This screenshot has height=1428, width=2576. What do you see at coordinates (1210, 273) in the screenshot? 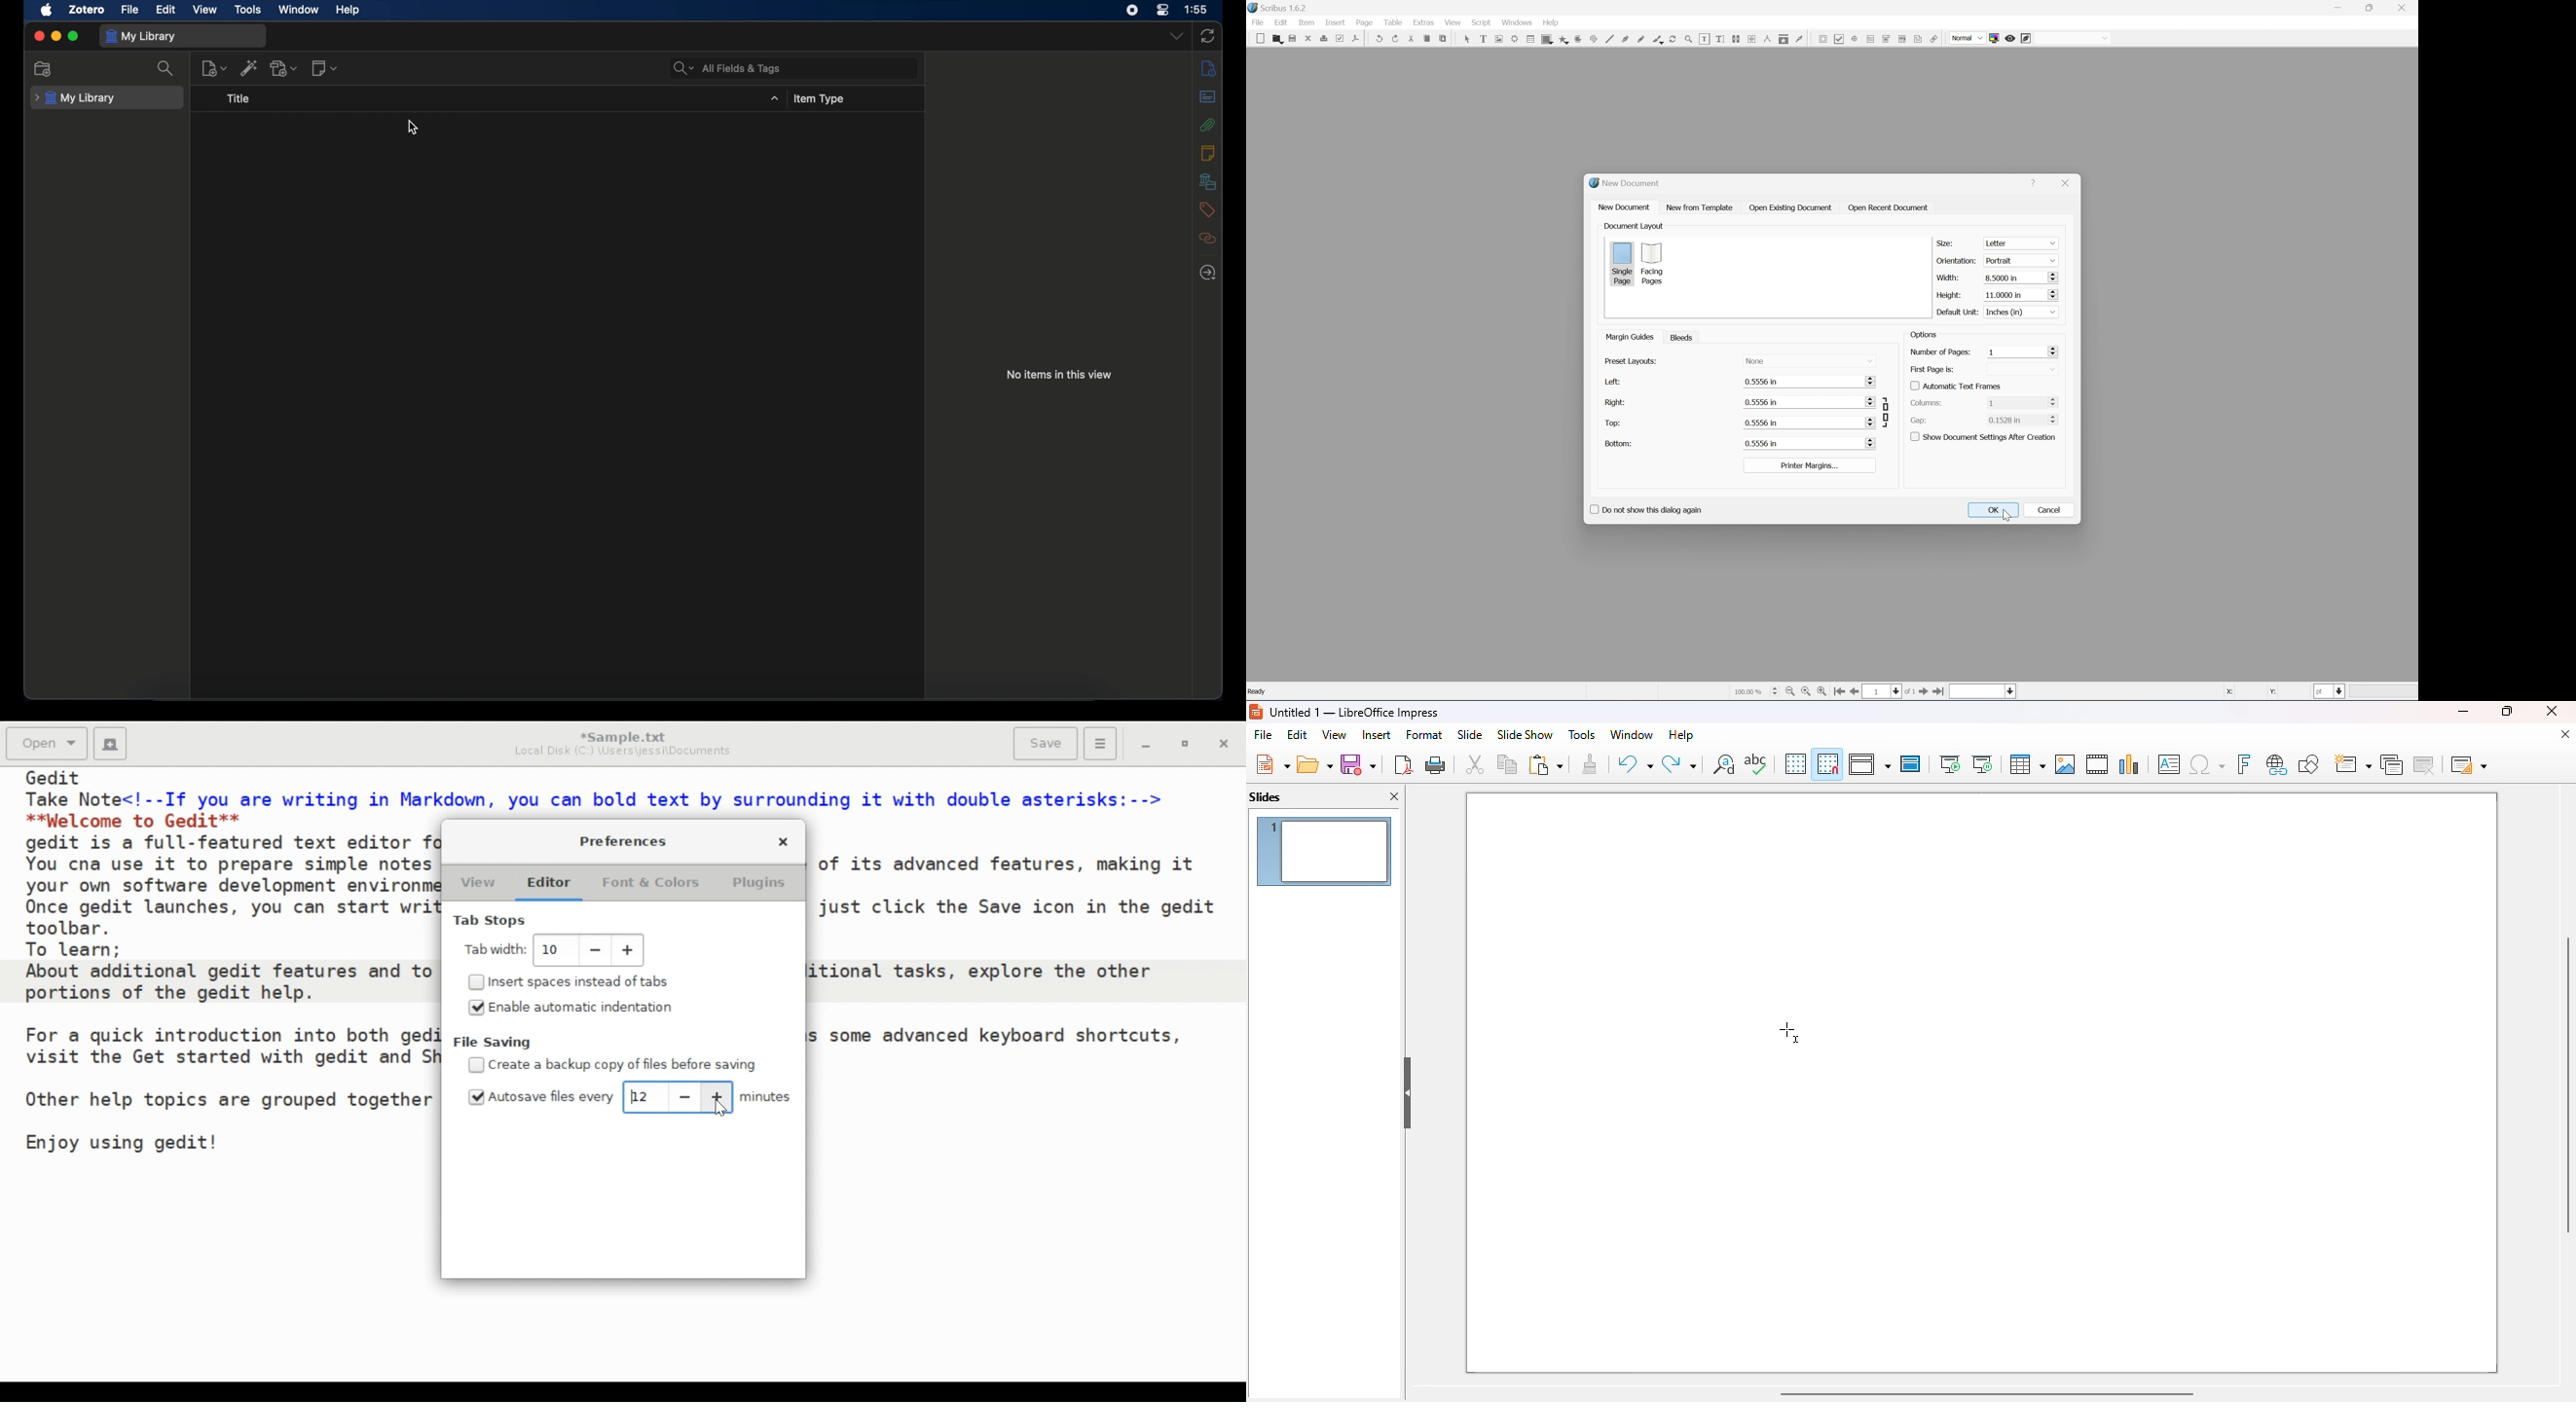
I see `locate` at bounding box center [1210, 273].